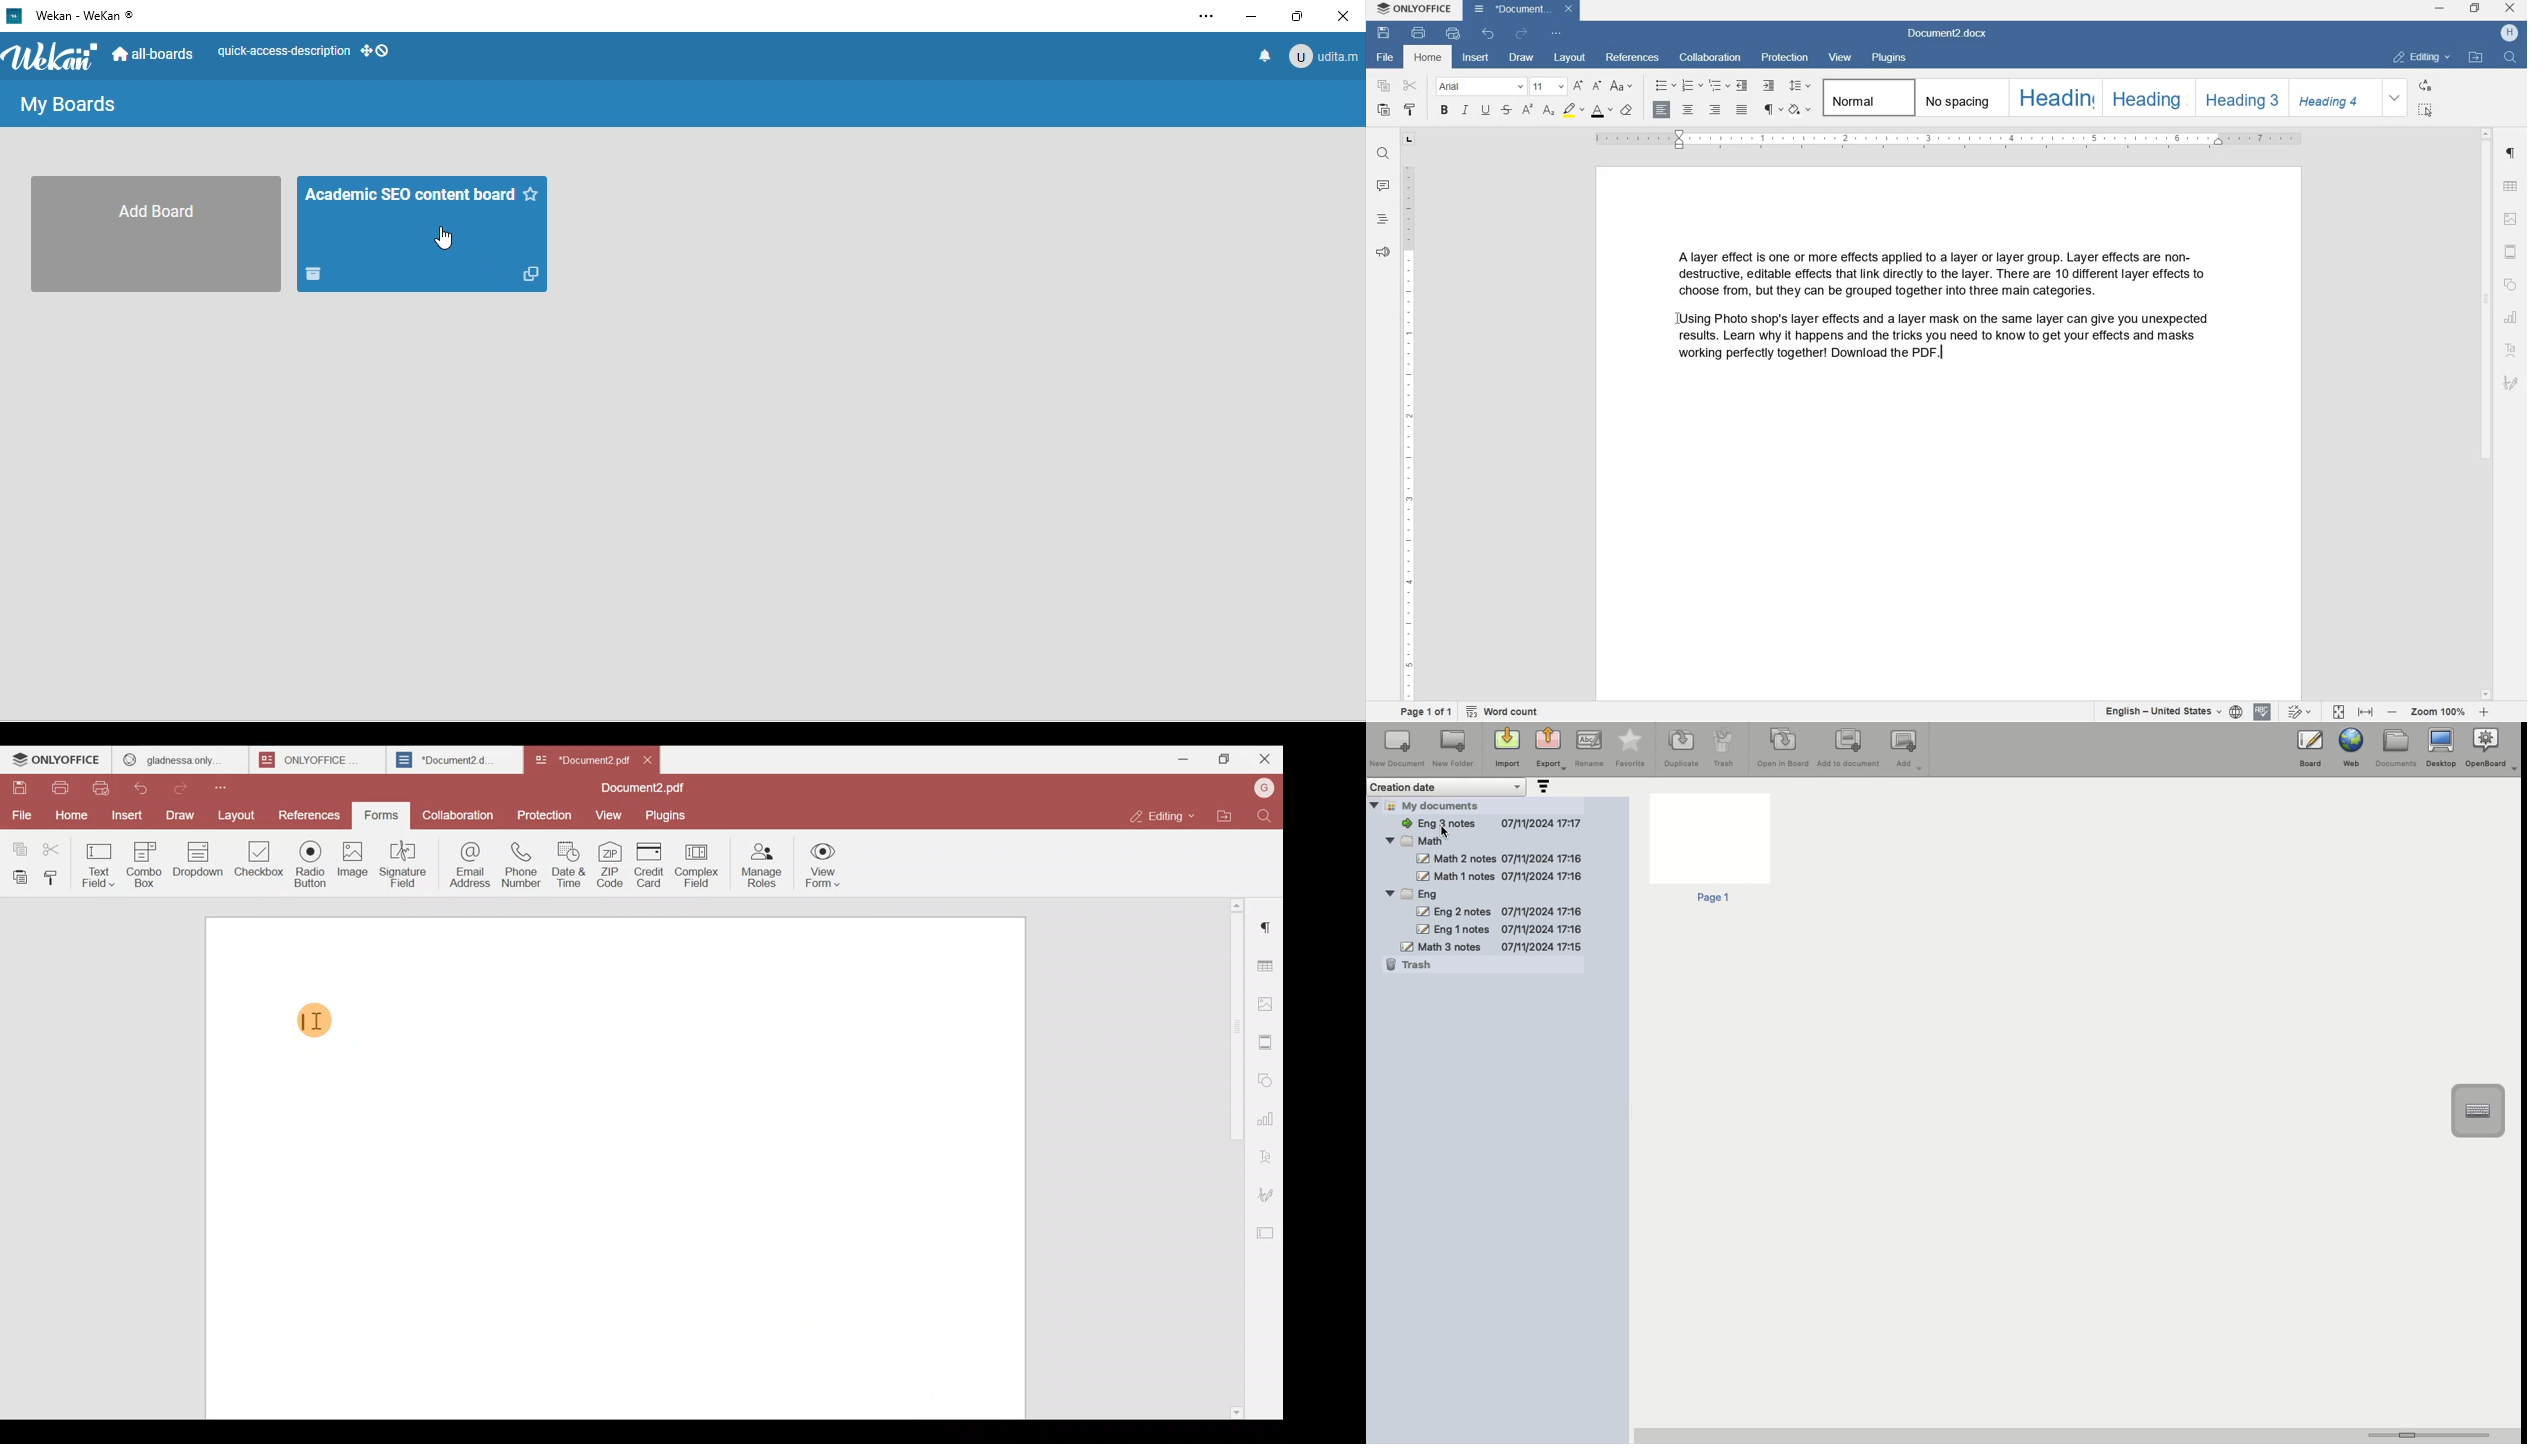 The width and height of the screenshot is (2548, 1456). Describe the element at coordinates (1867, 100) in the screenshot. I see `NORMAL` at that location.